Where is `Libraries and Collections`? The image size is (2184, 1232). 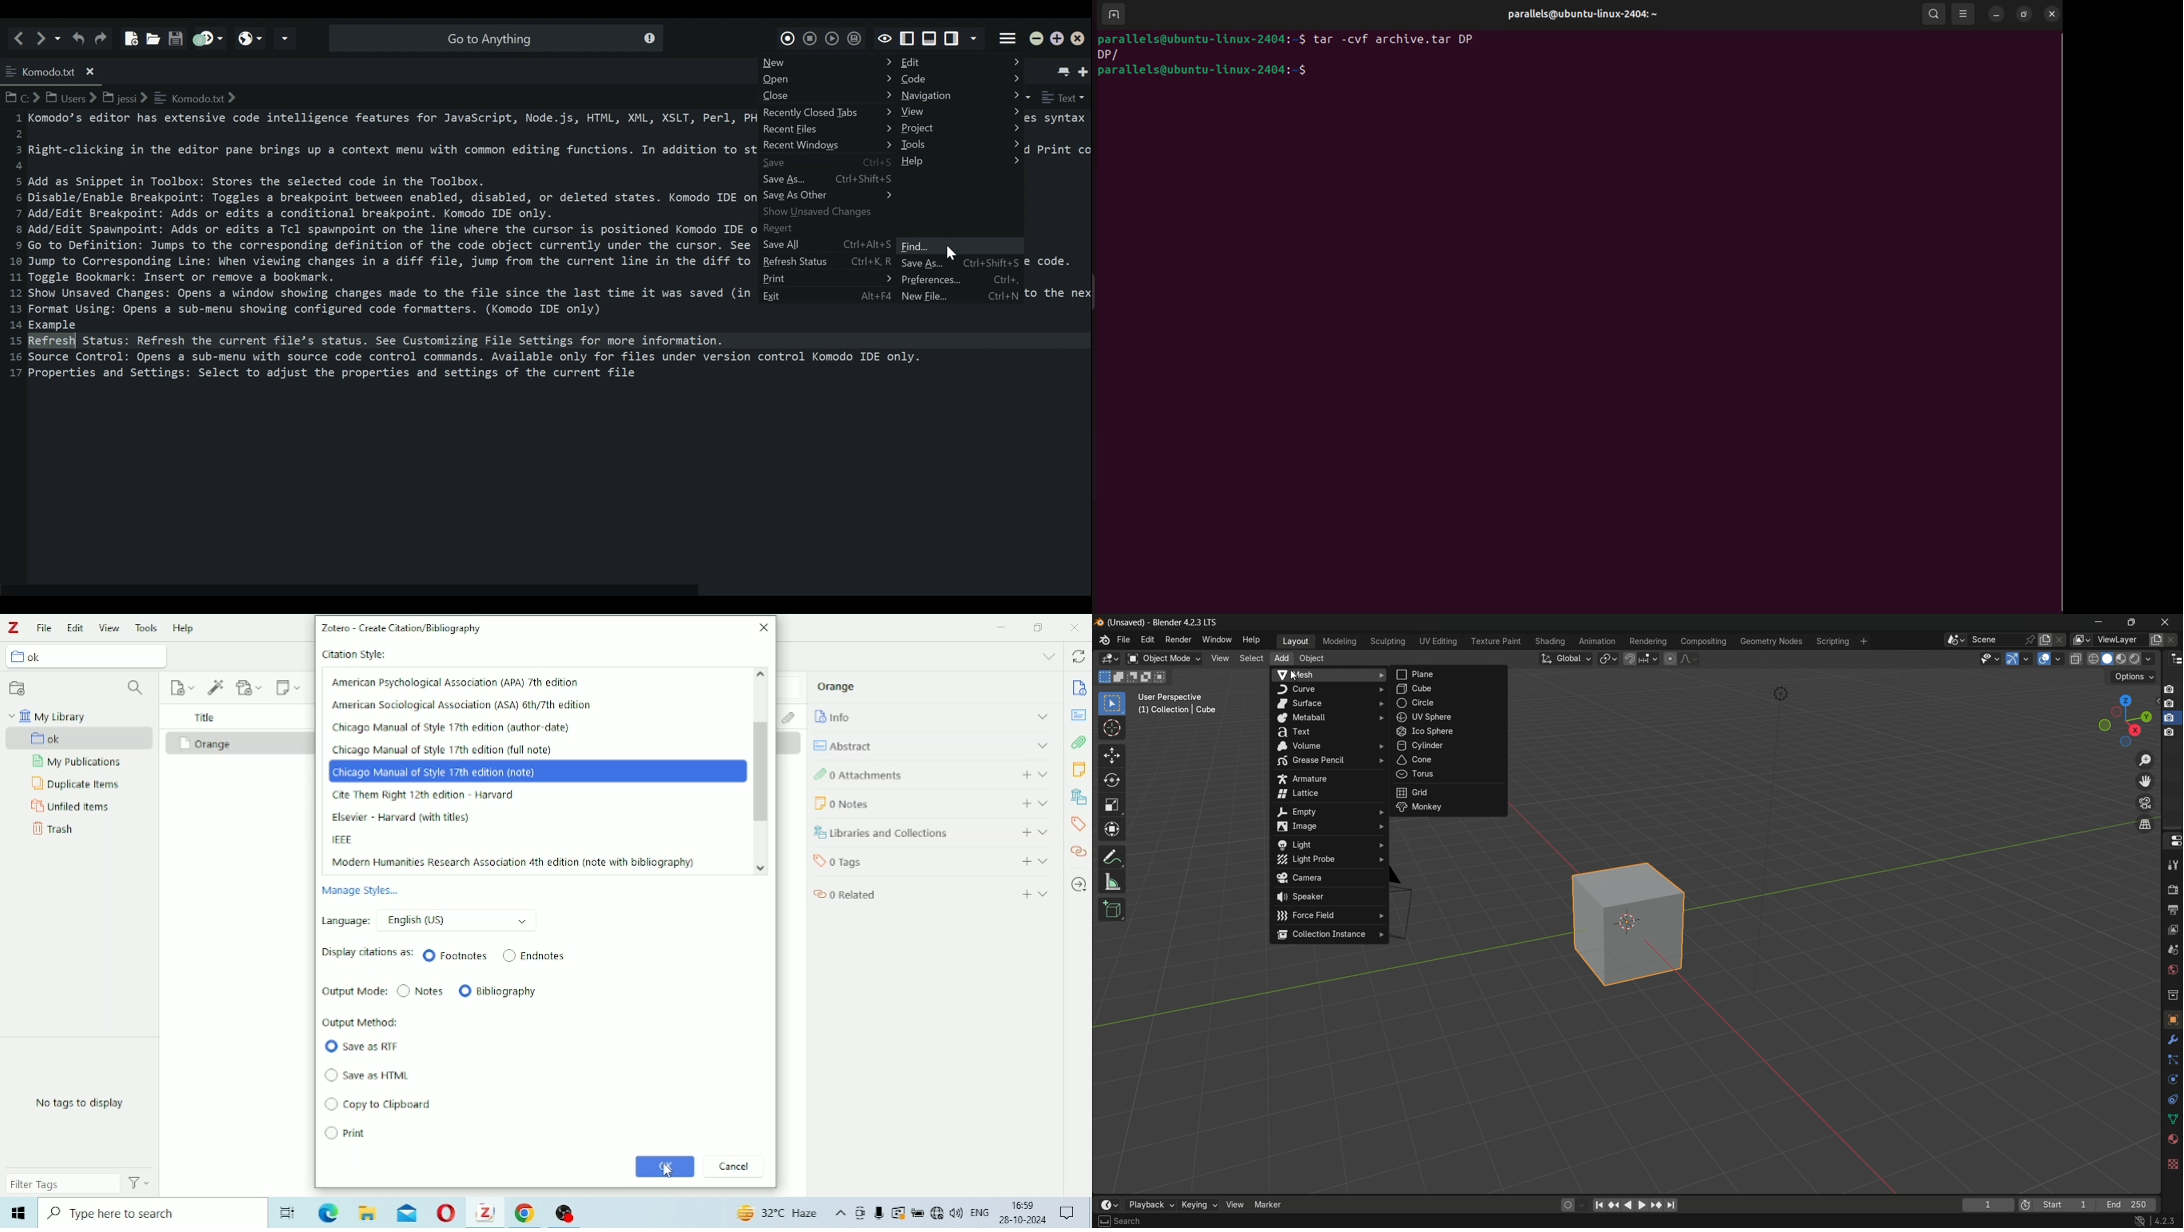
Libraries and Collections is located at coordinates (1078, 796).